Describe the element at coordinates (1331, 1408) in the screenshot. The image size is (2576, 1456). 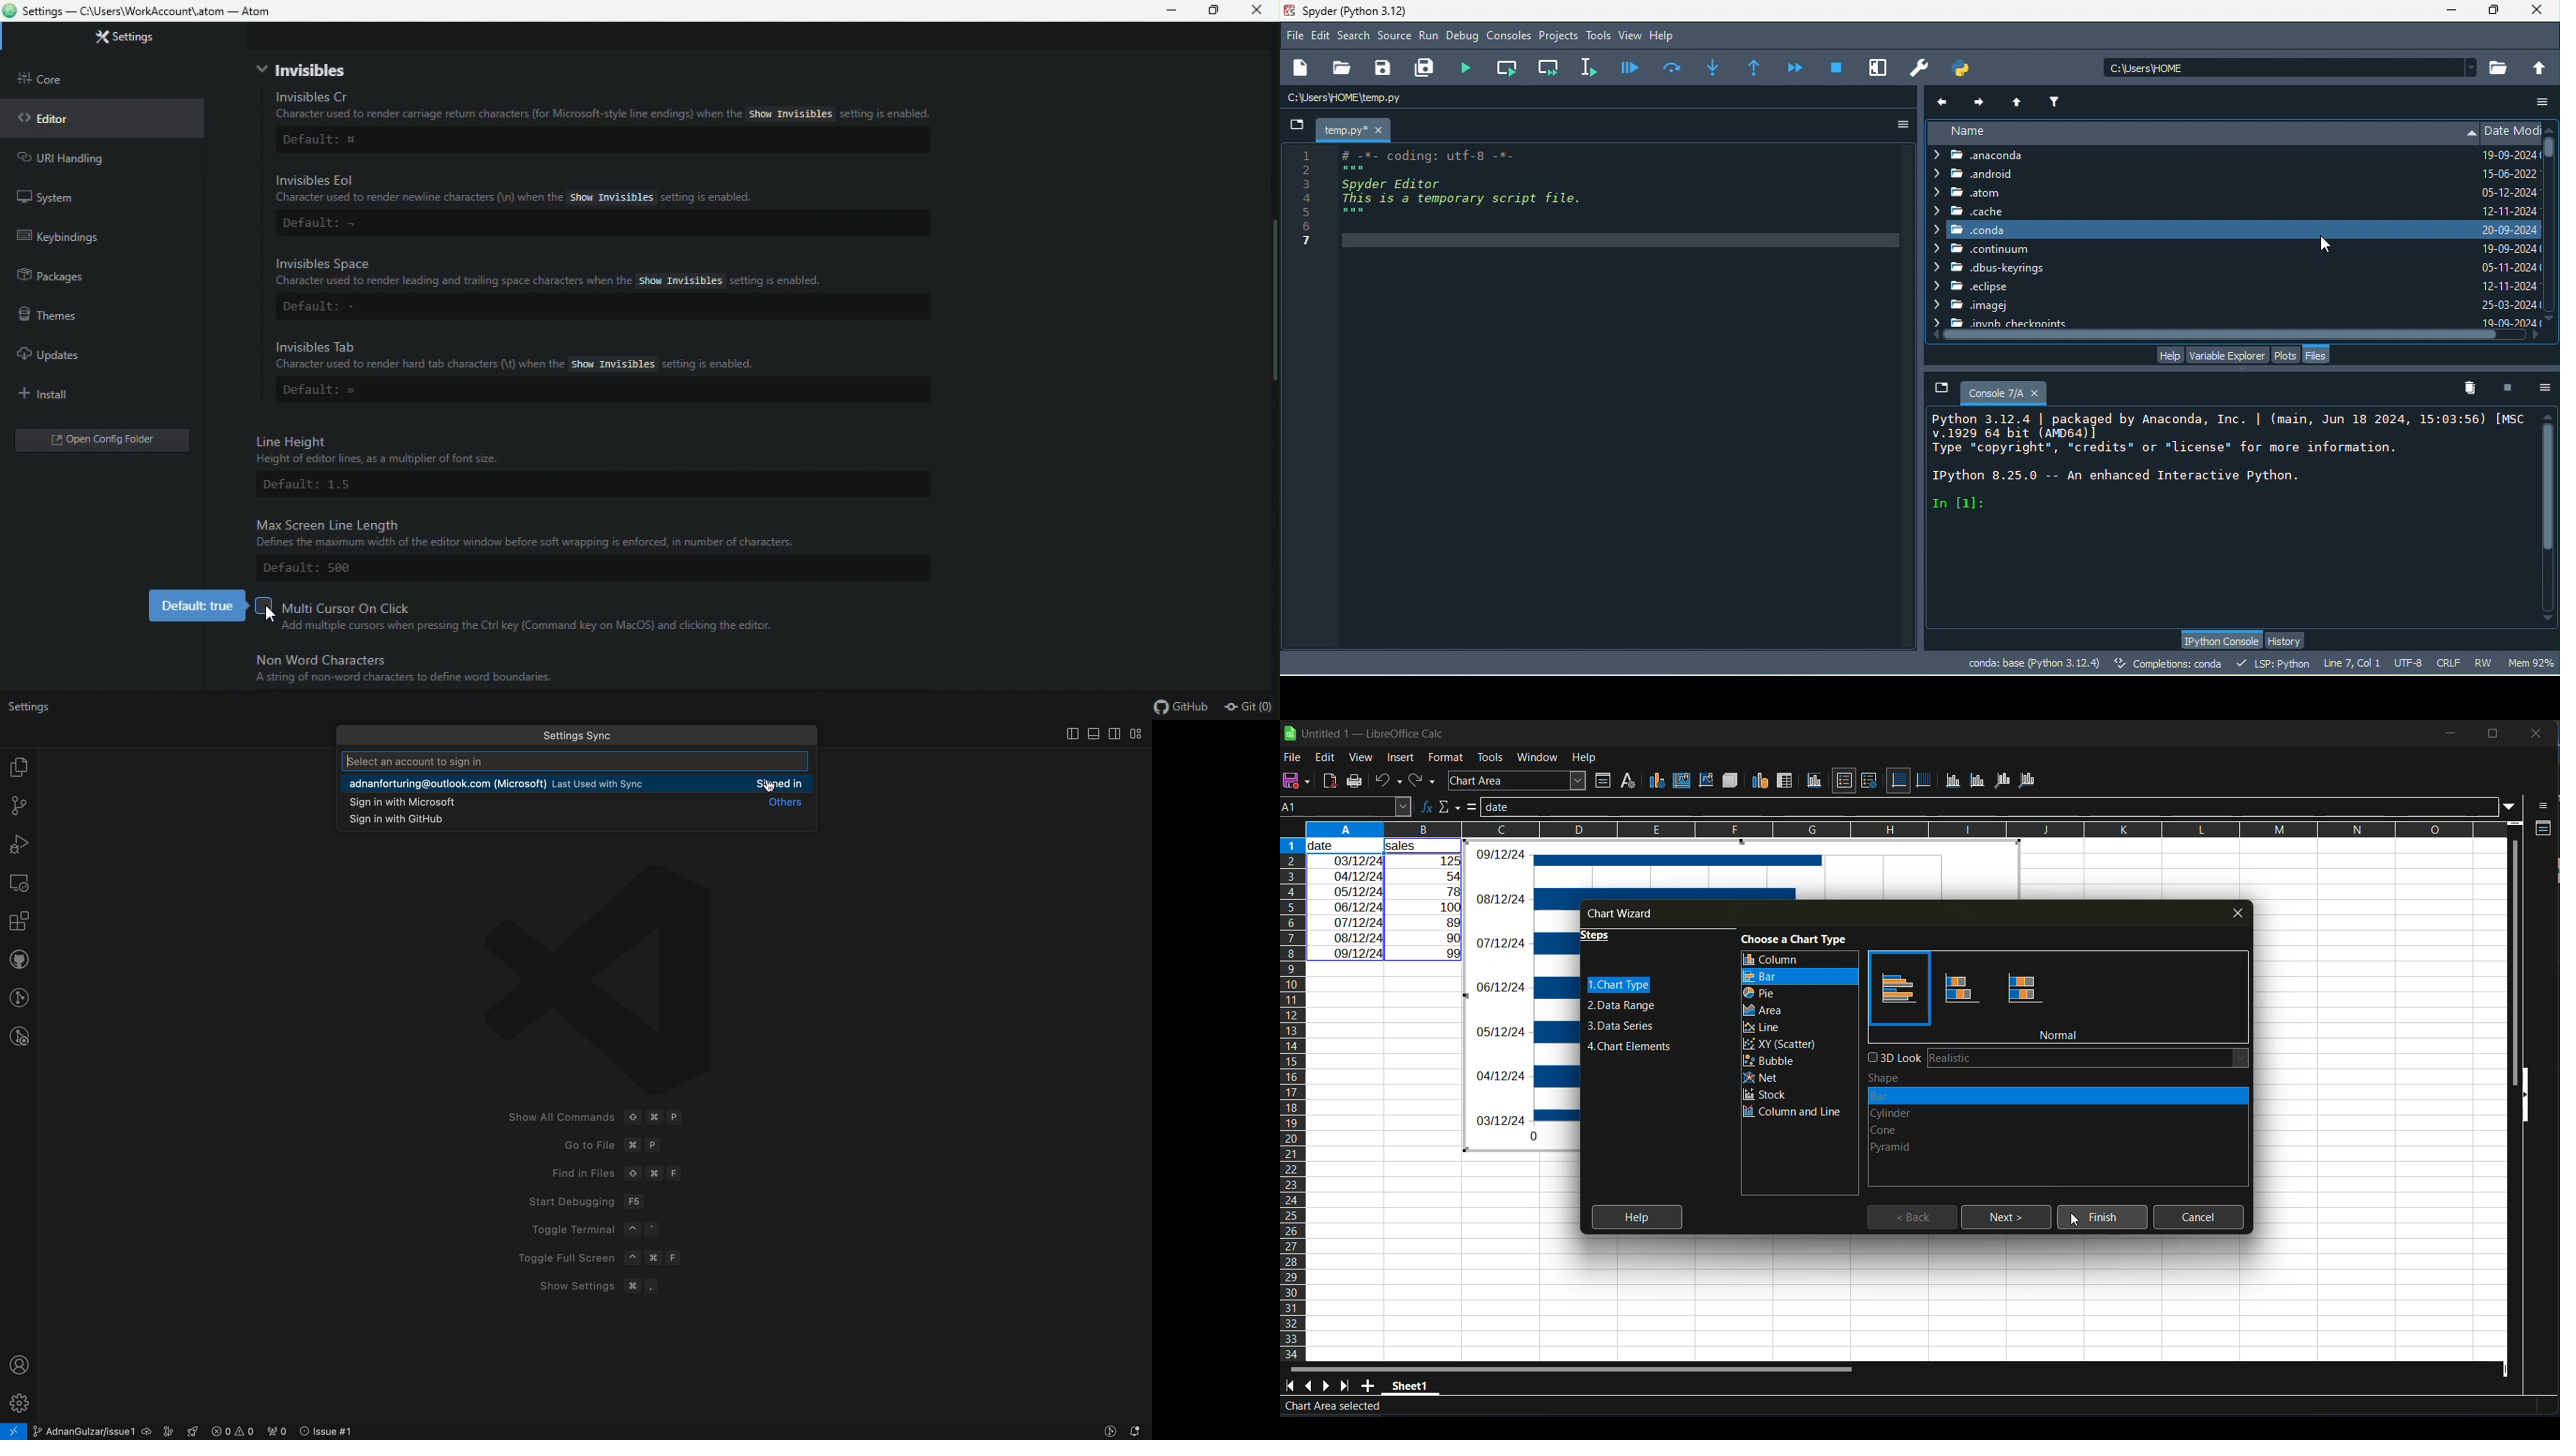
I see `Chart area selected` at that location.